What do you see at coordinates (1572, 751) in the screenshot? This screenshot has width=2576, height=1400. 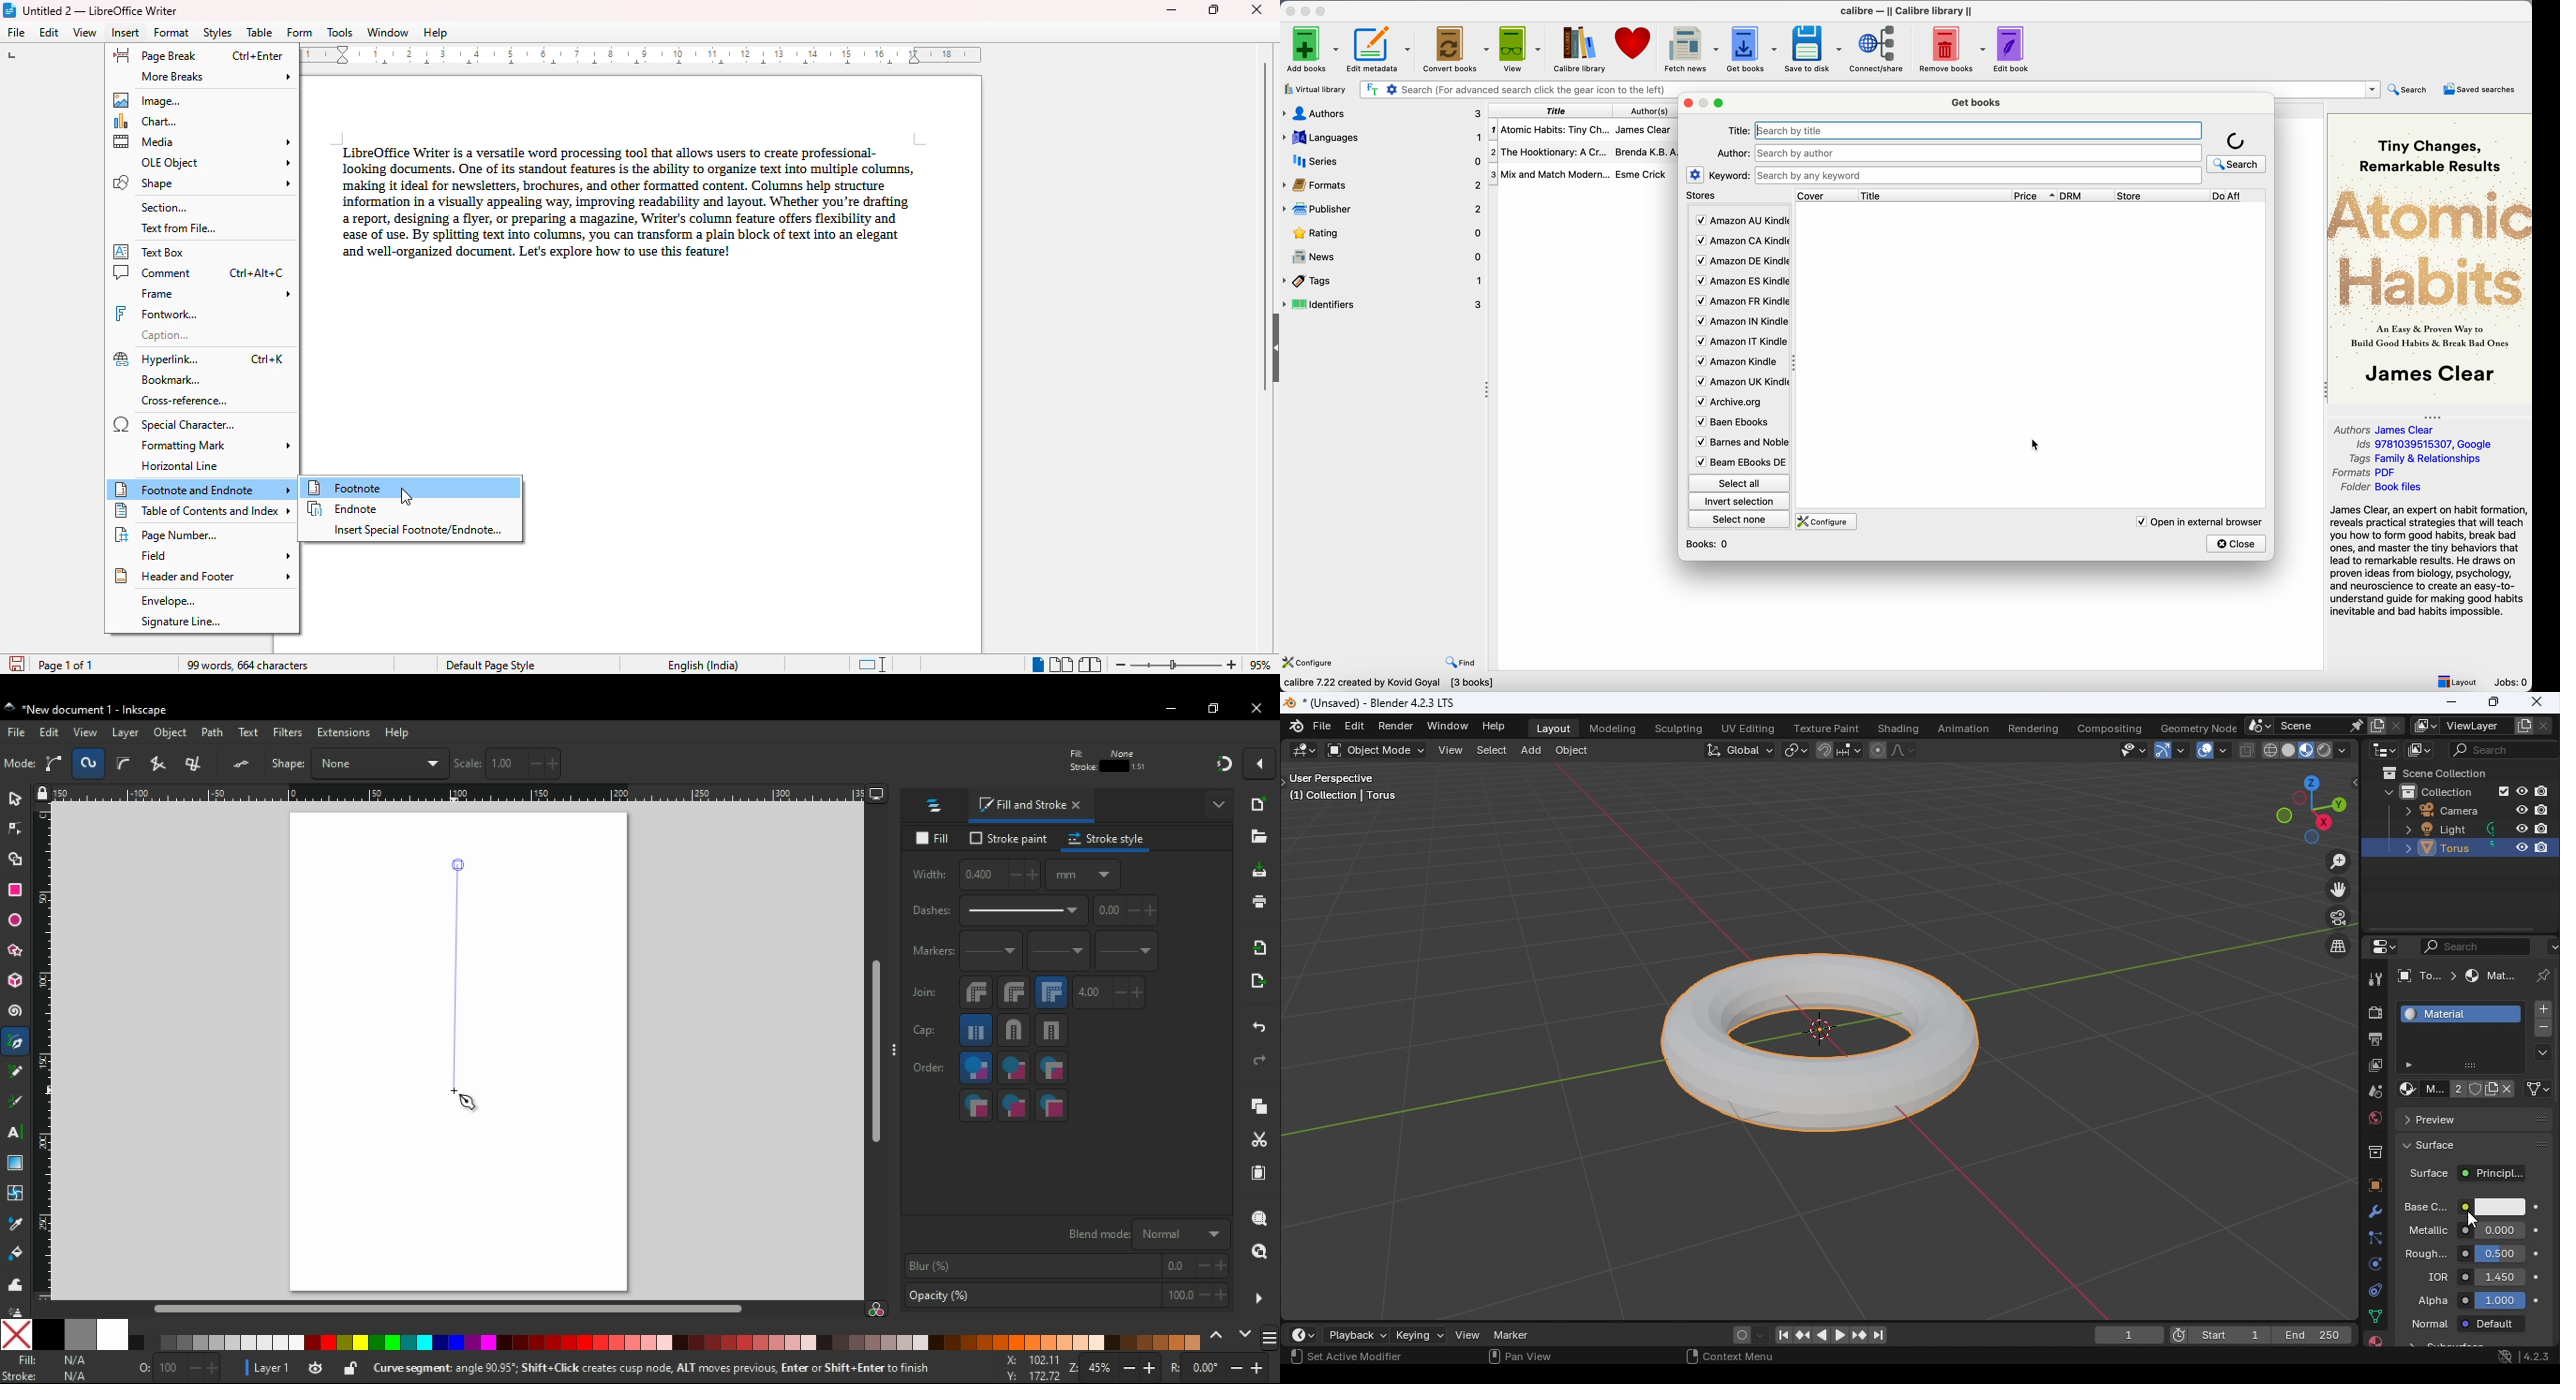 I see `Object` at bounding box center [1572, 751].